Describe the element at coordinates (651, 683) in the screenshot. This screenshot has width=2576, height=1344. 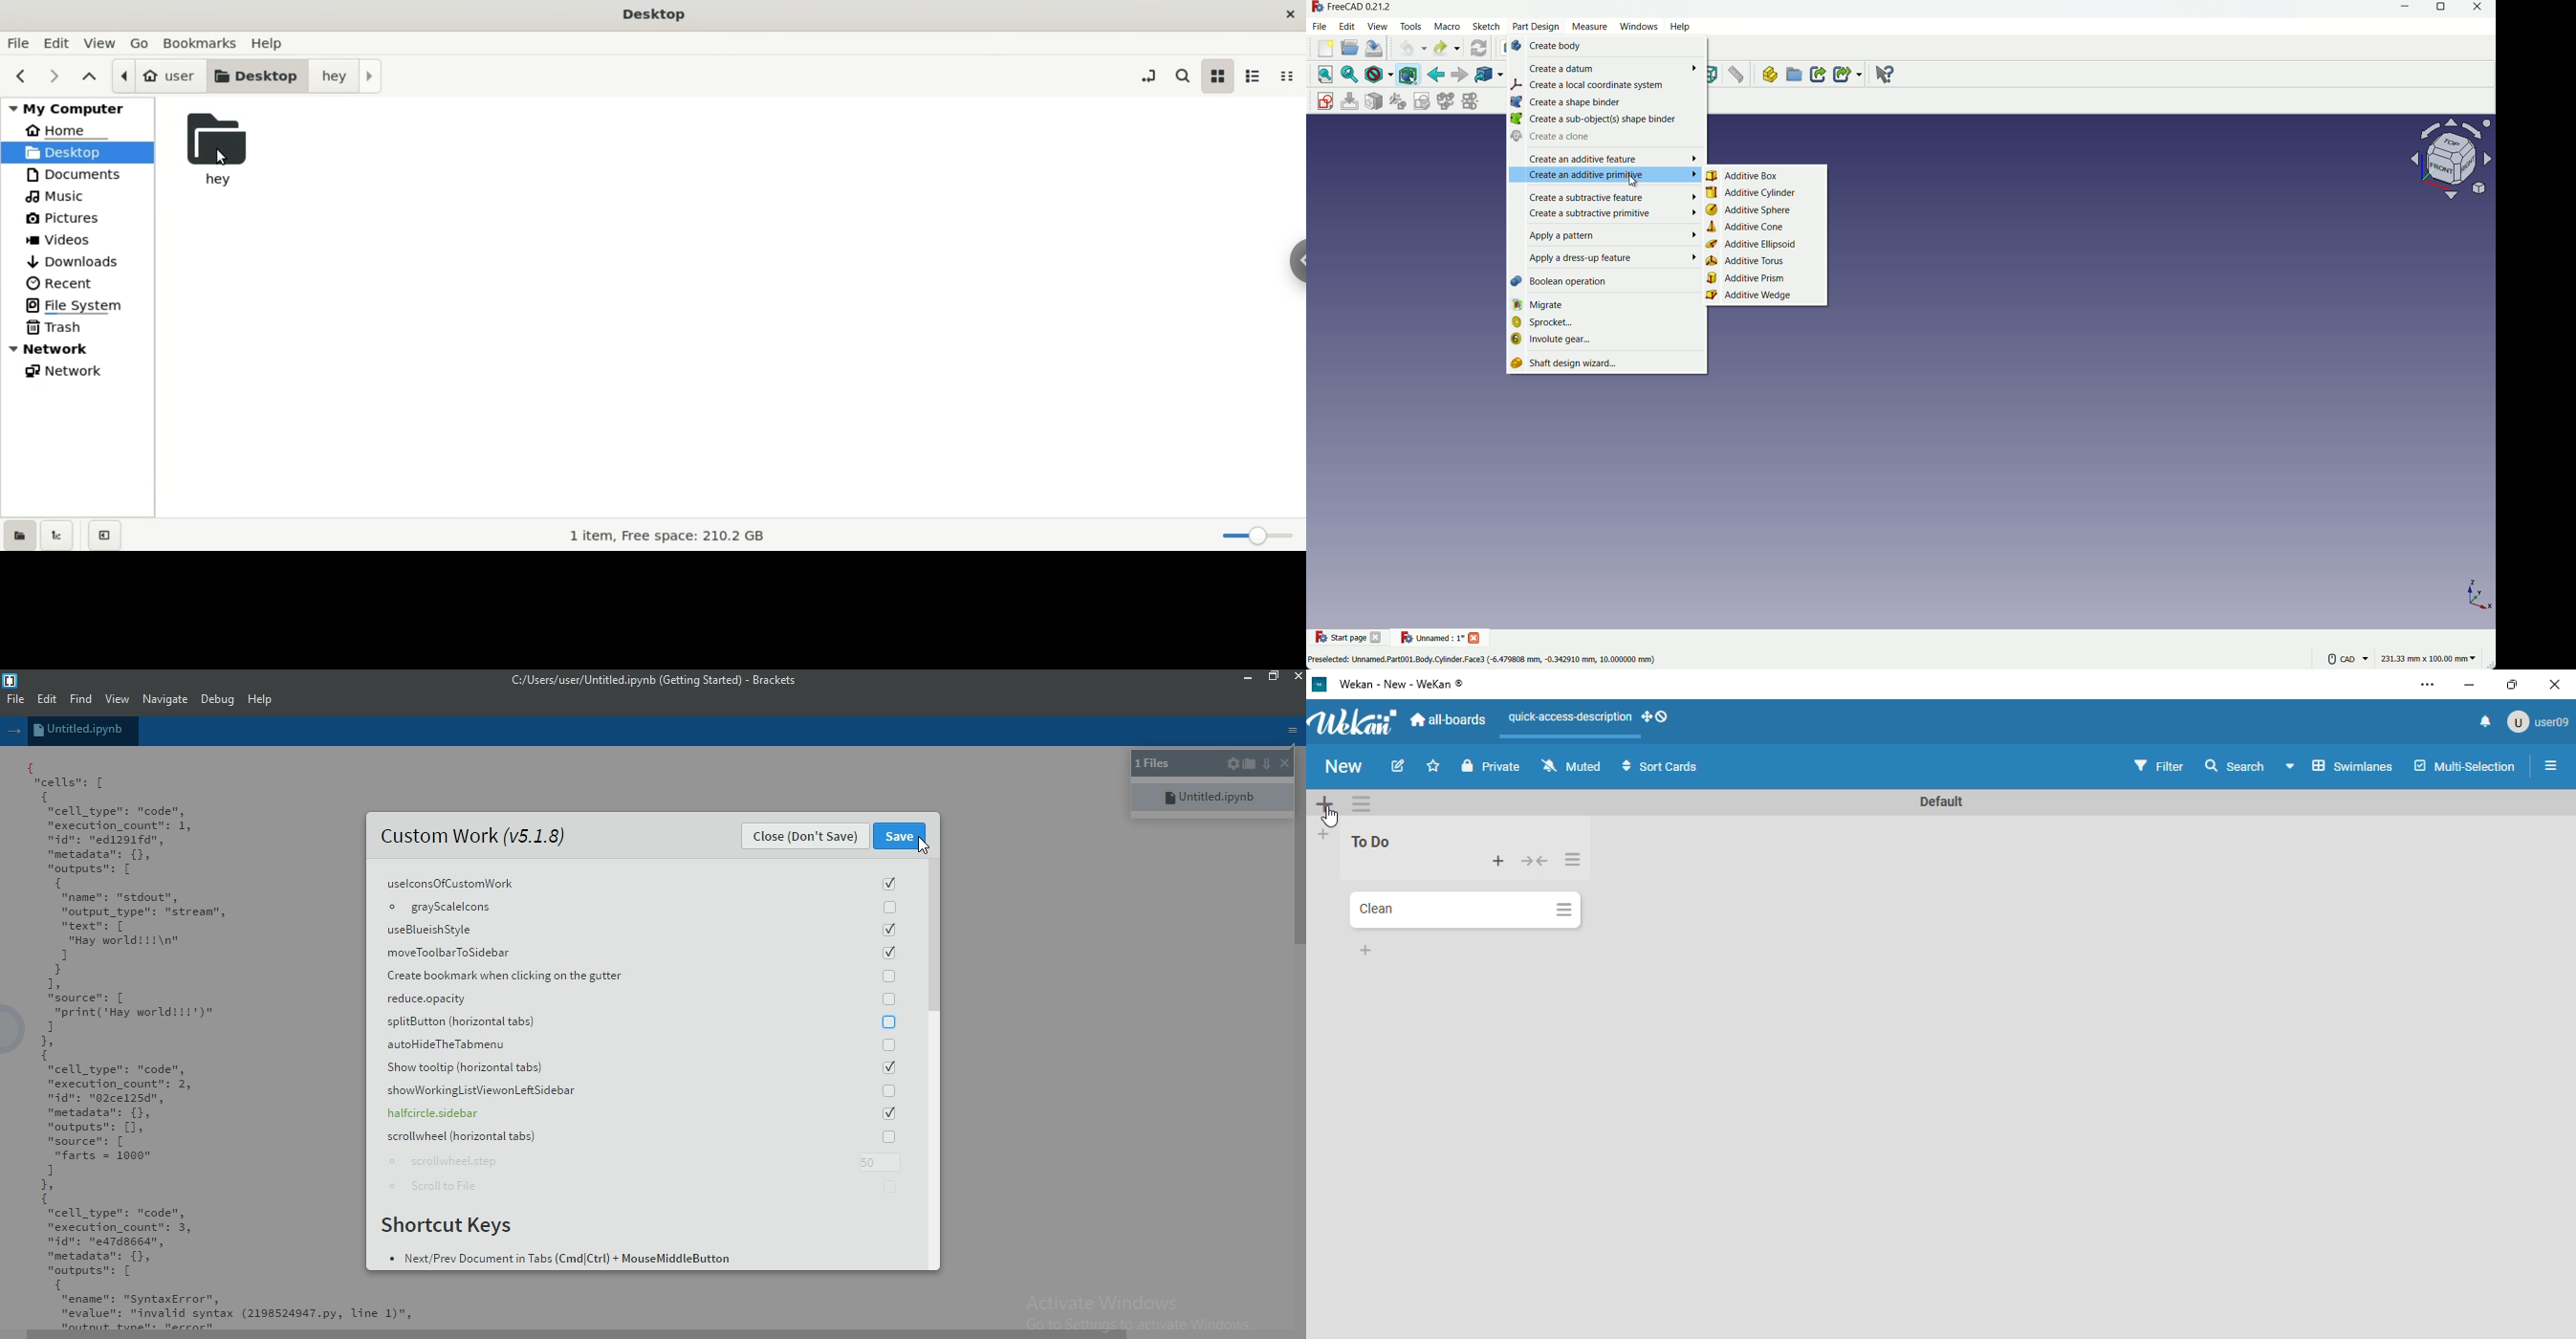
I see `c:/users/user/untitled.ipynb (getting started)-brackets` at that location.